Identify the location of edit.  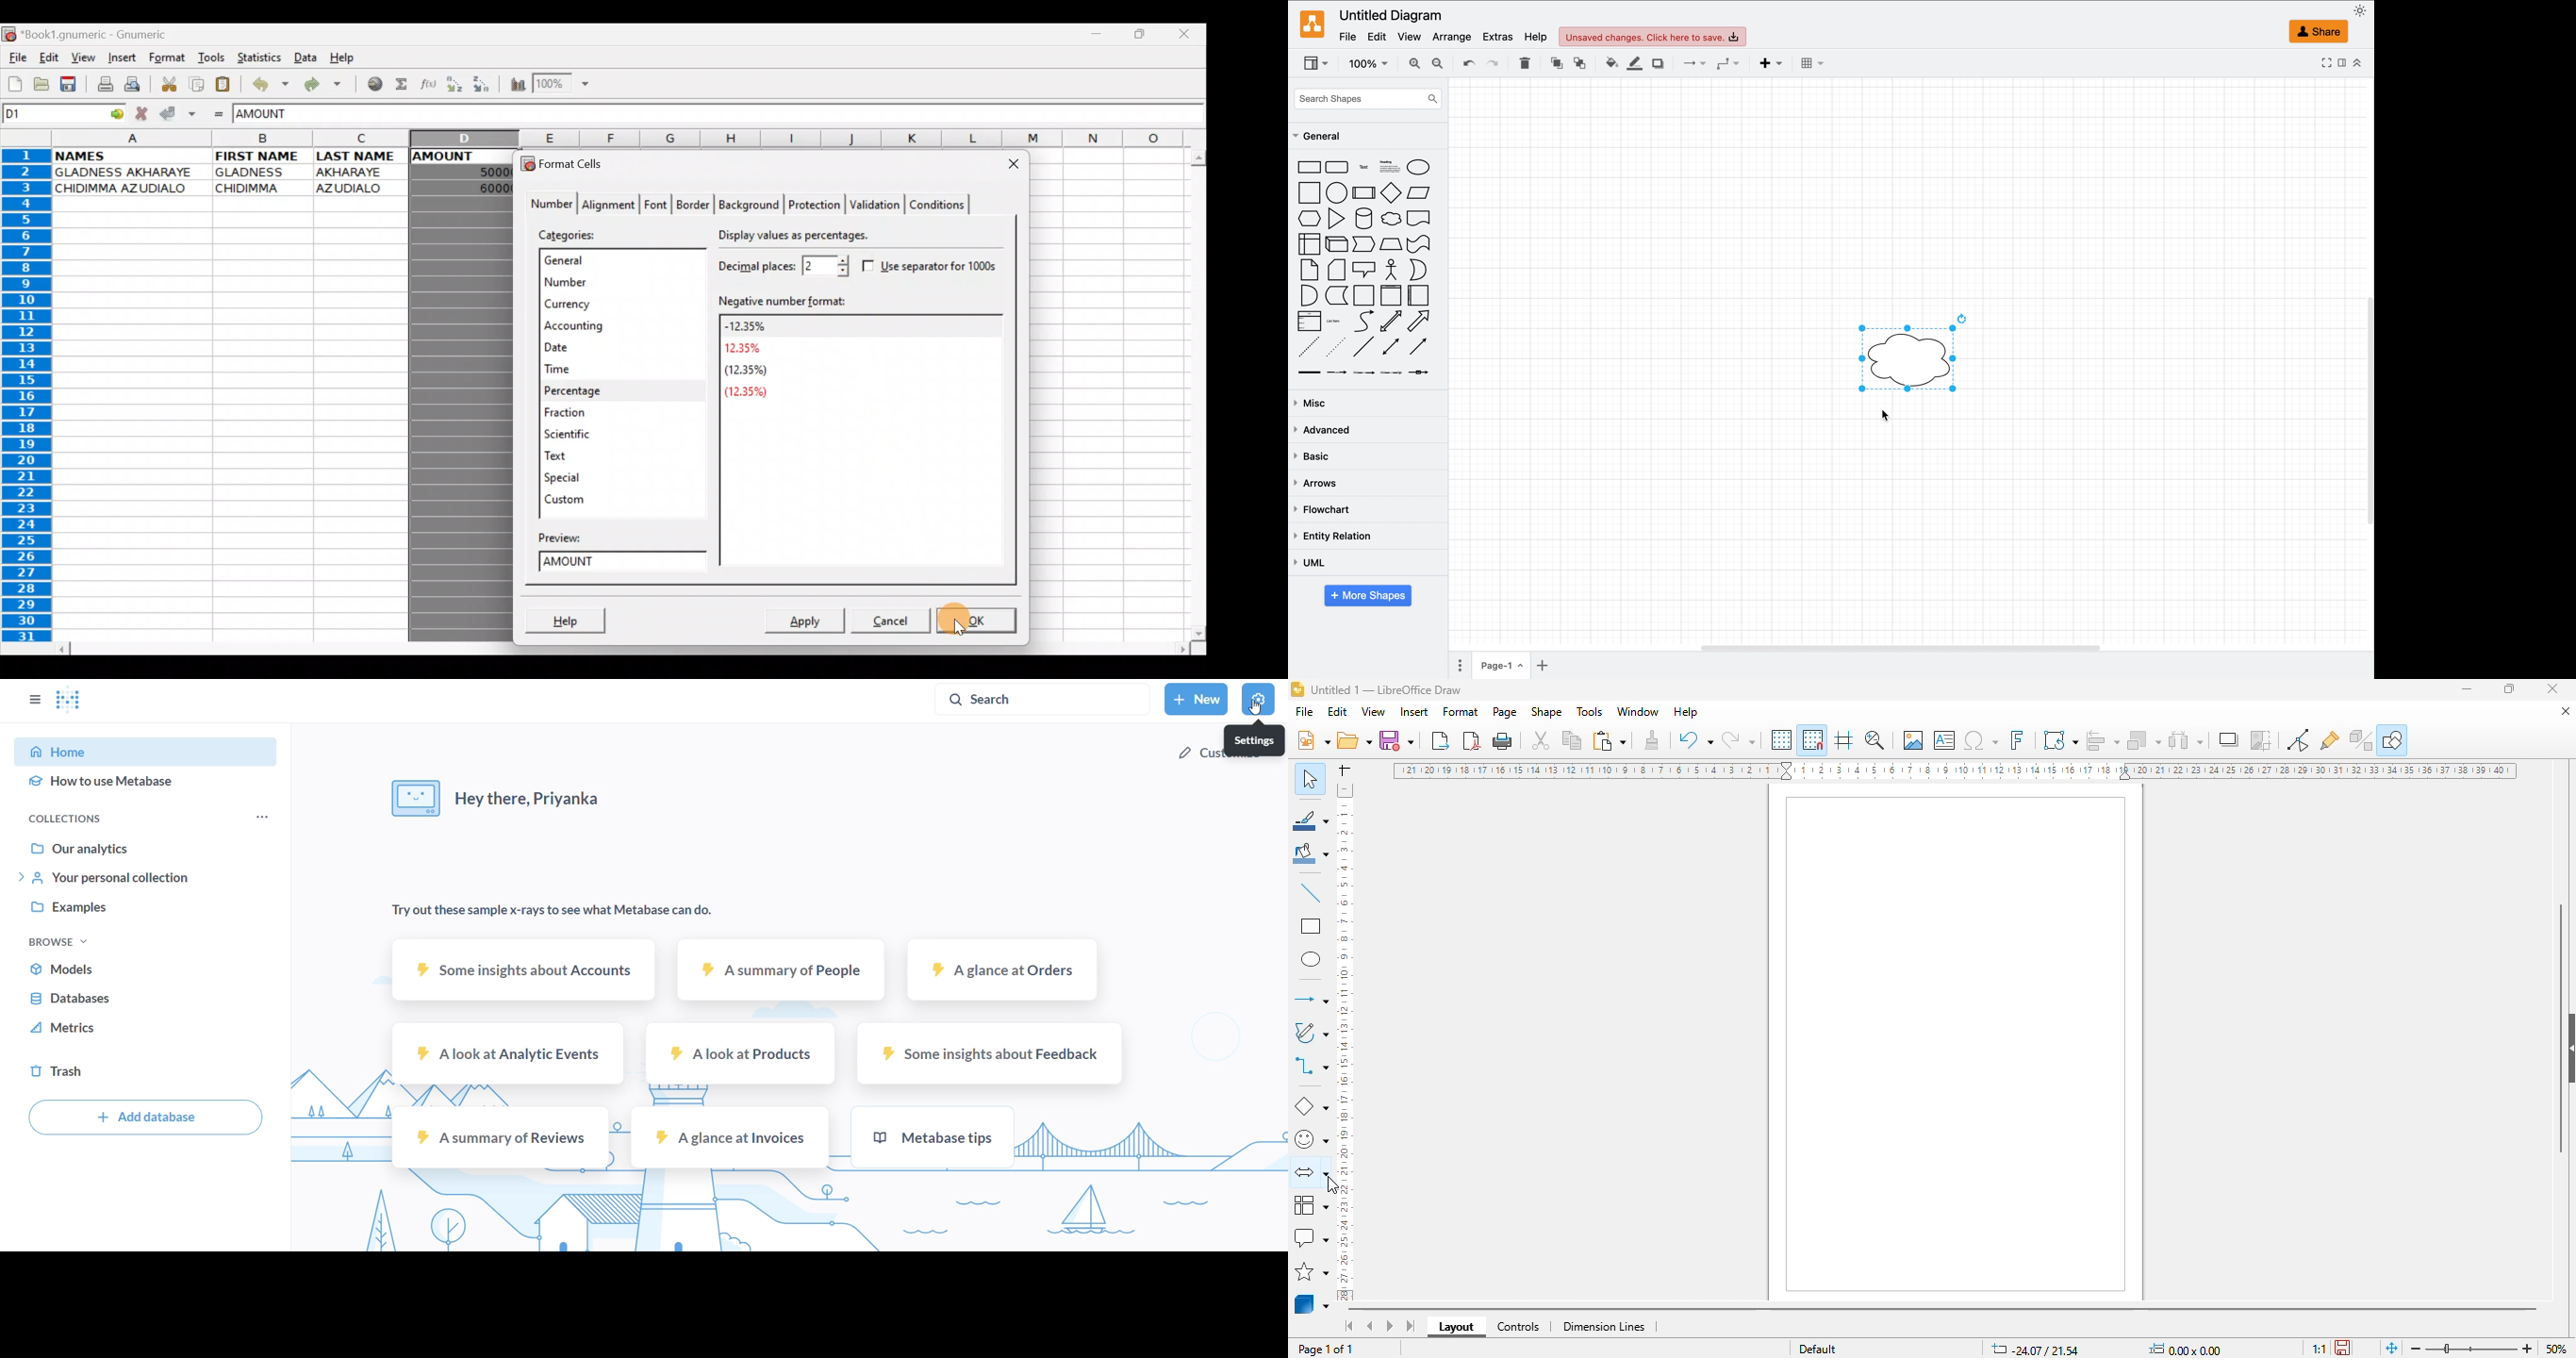
(1337, 712).